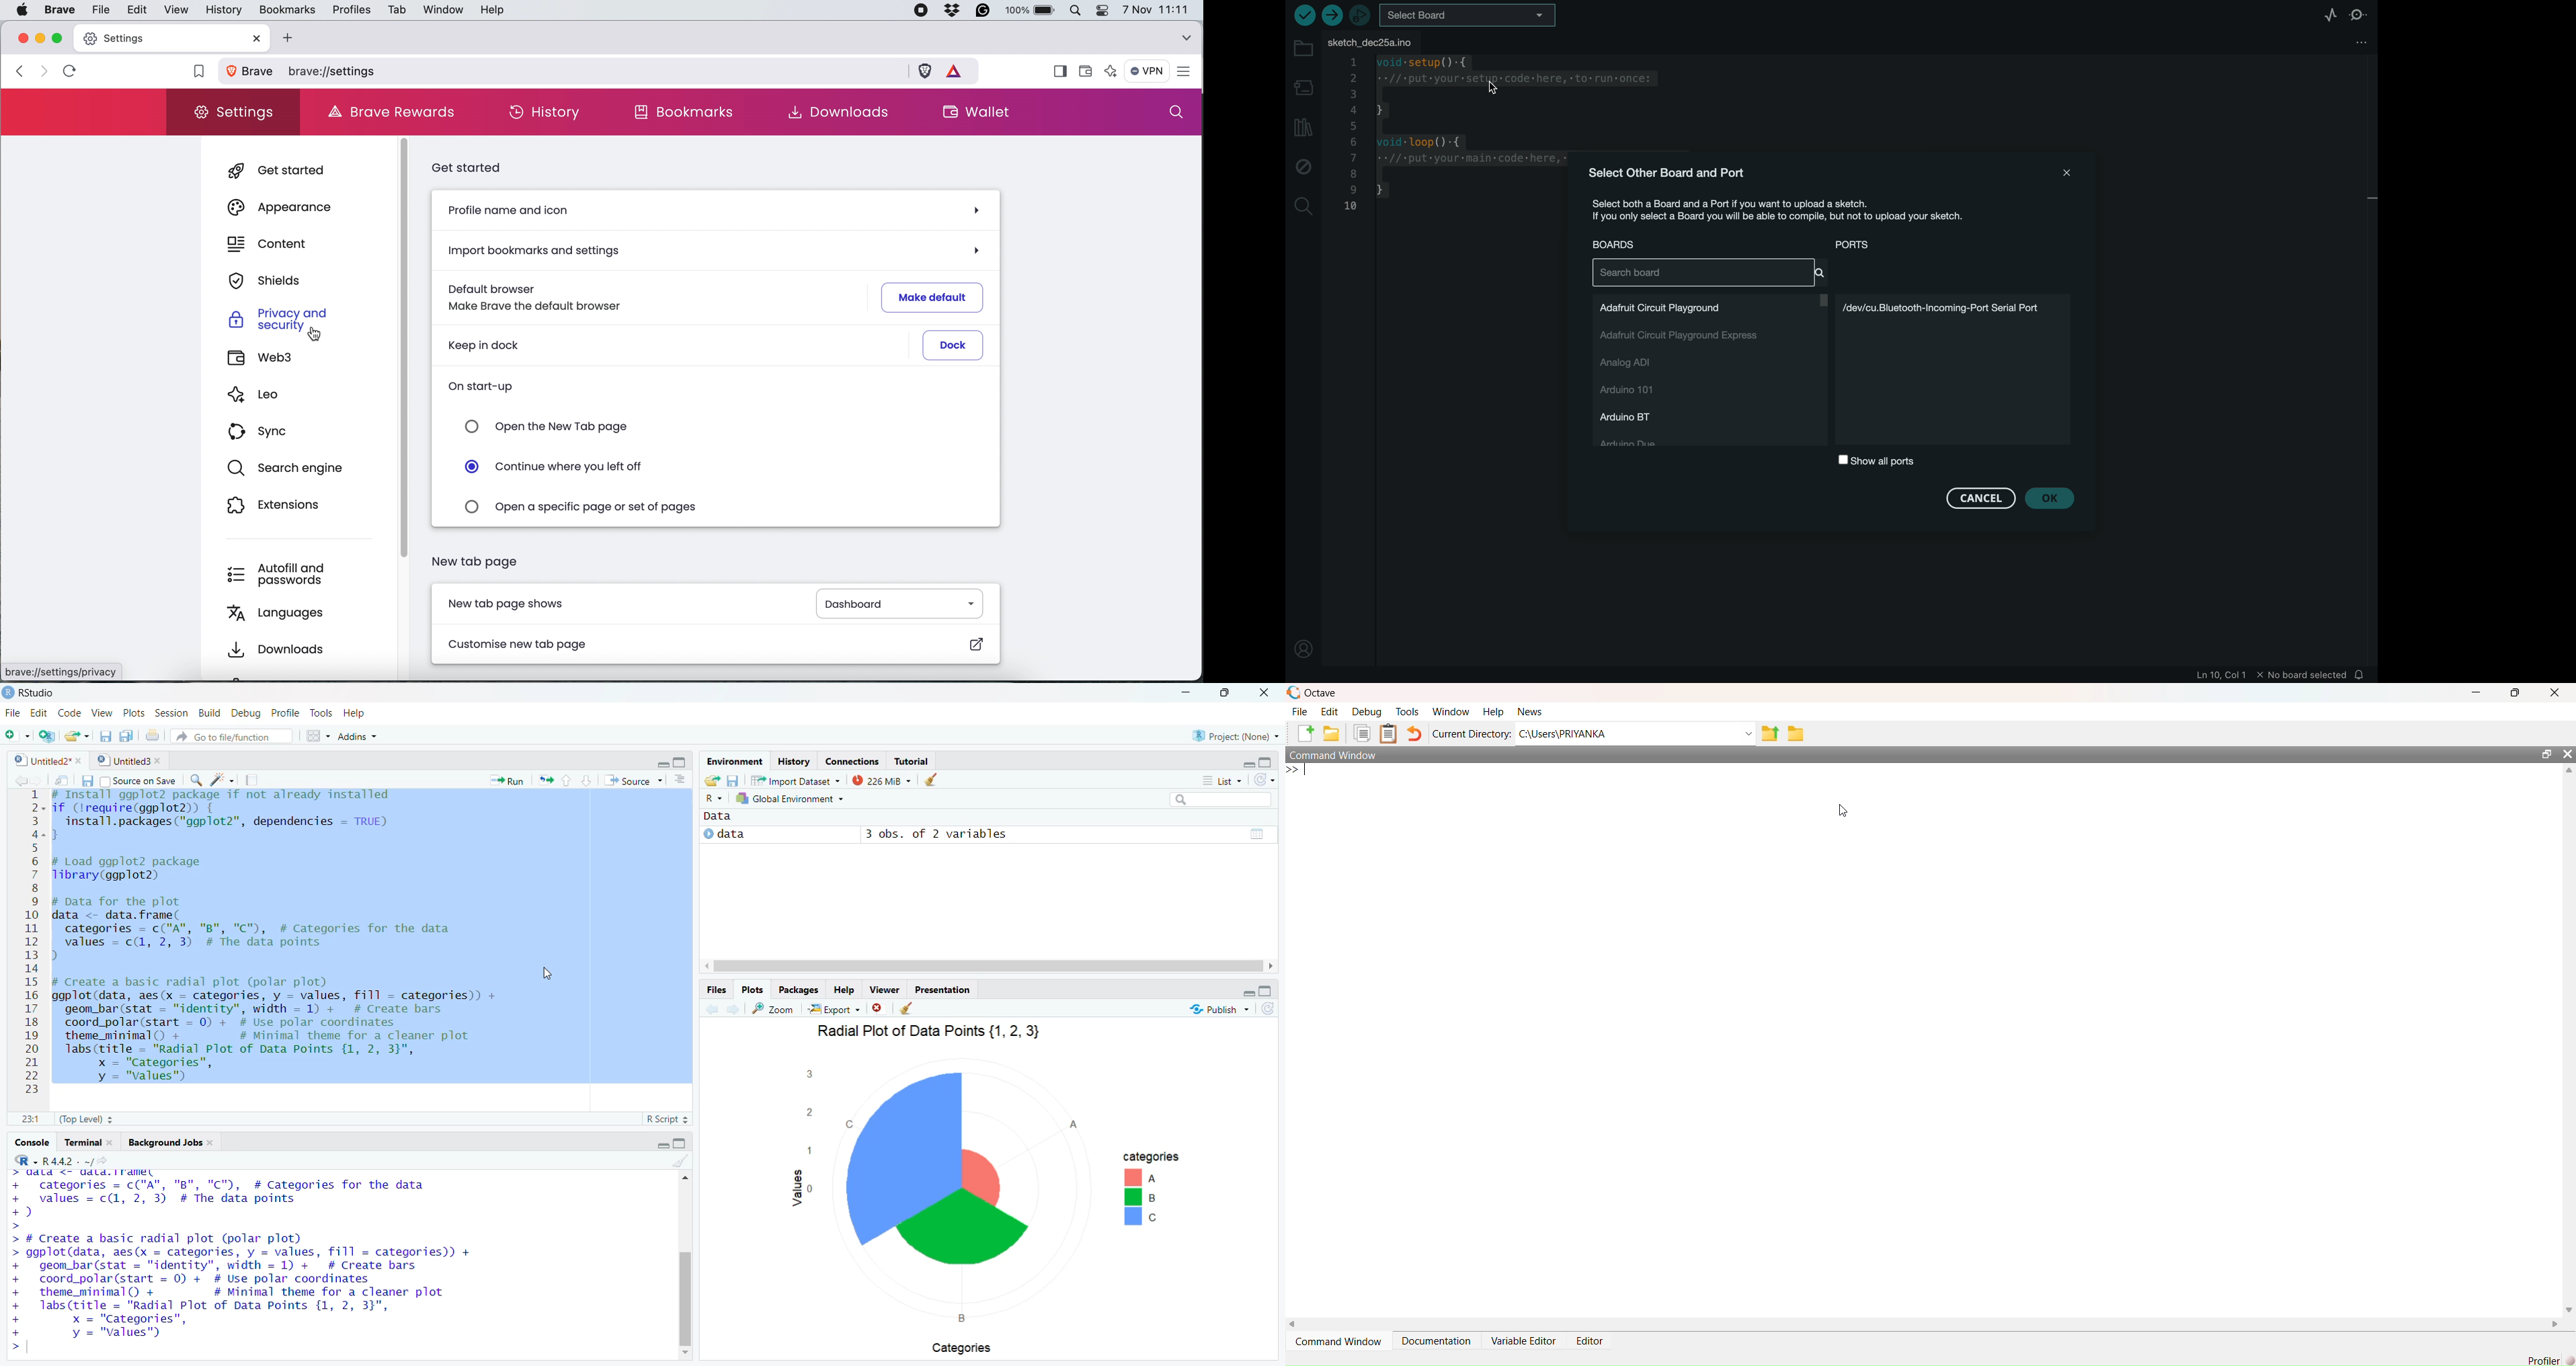  I want to click on web3, so click(262, 358).